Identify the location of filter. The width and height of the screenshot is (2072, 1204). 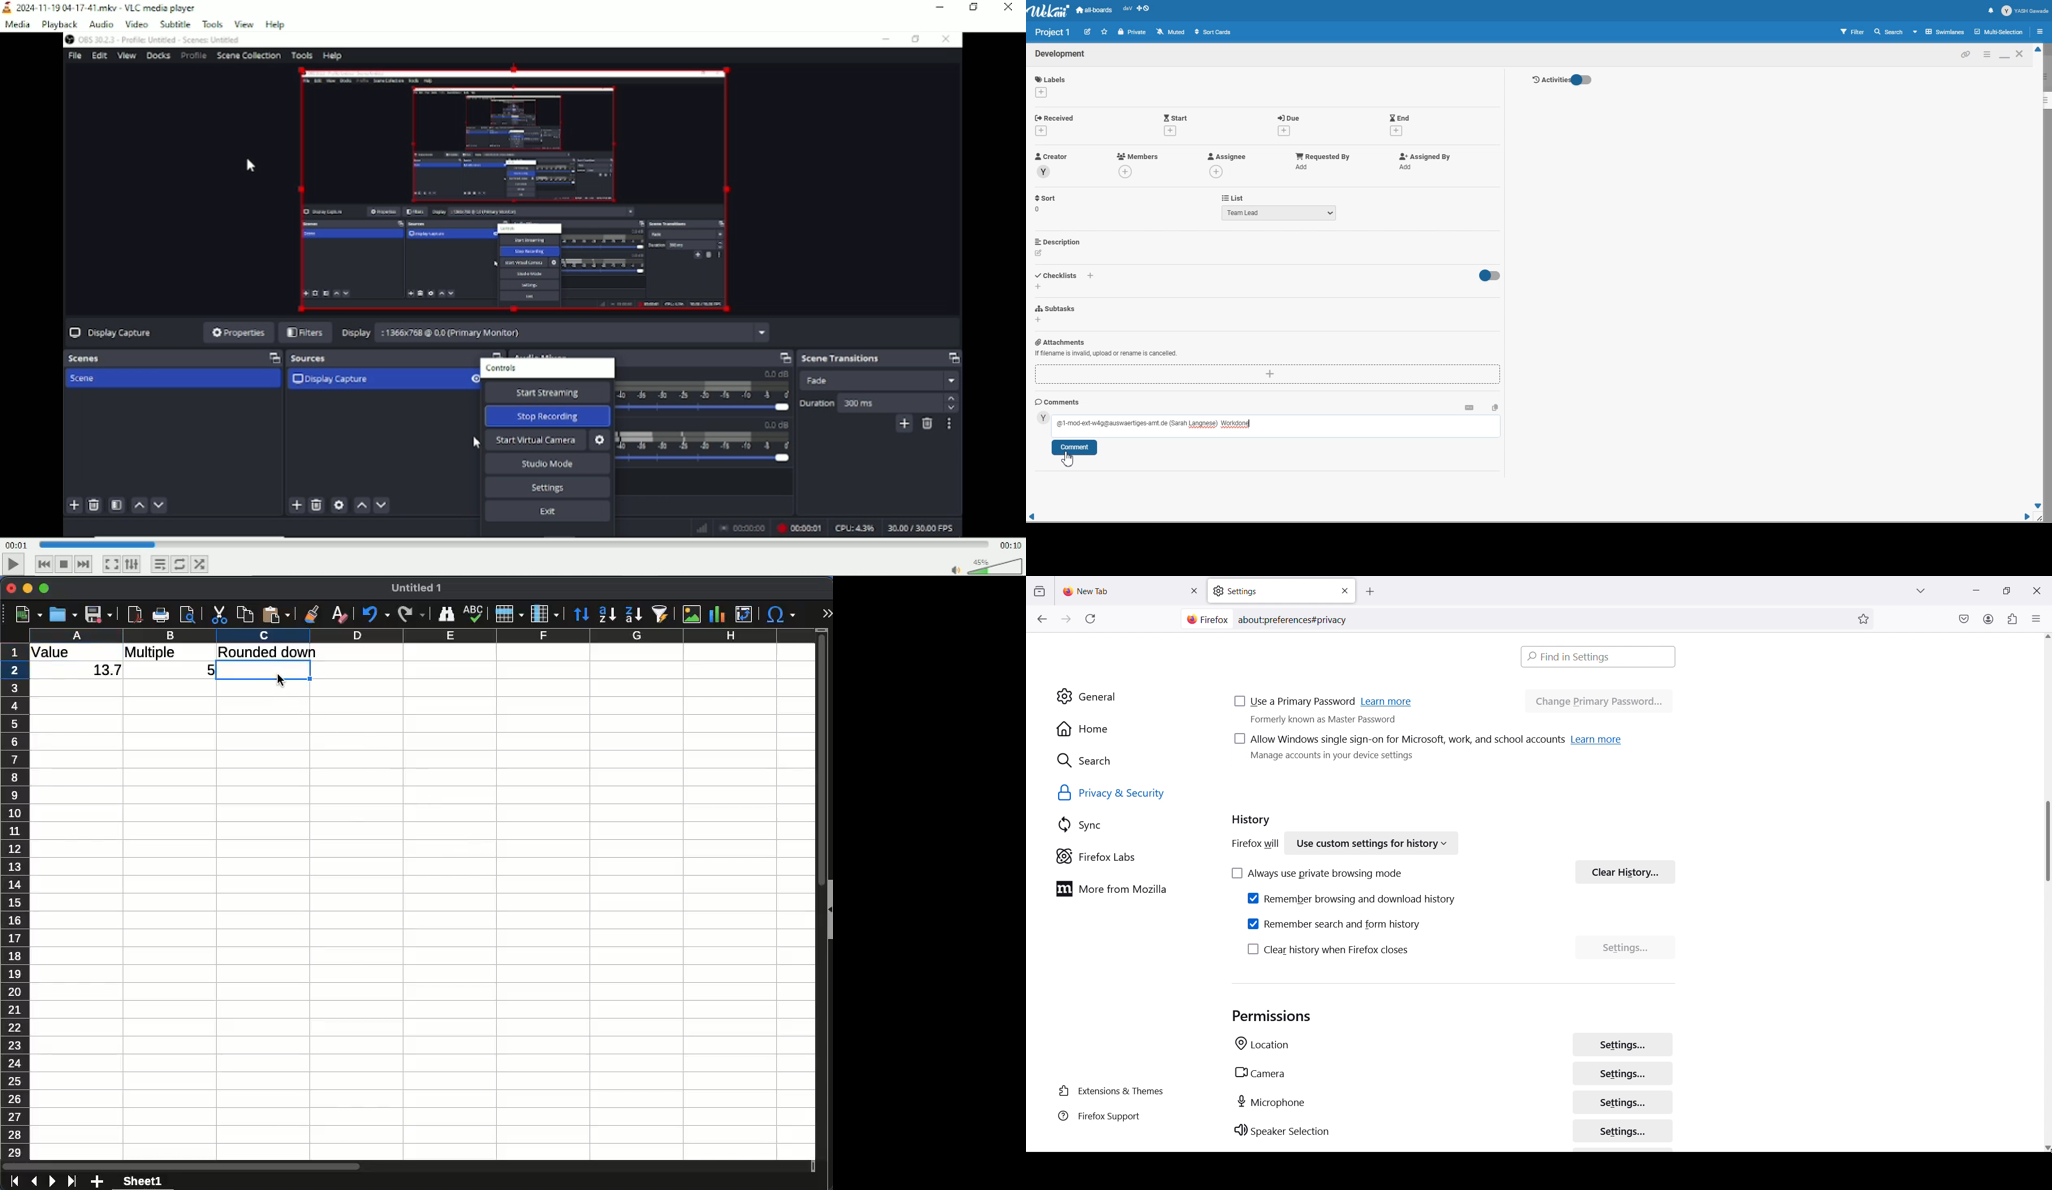
(662, 613).